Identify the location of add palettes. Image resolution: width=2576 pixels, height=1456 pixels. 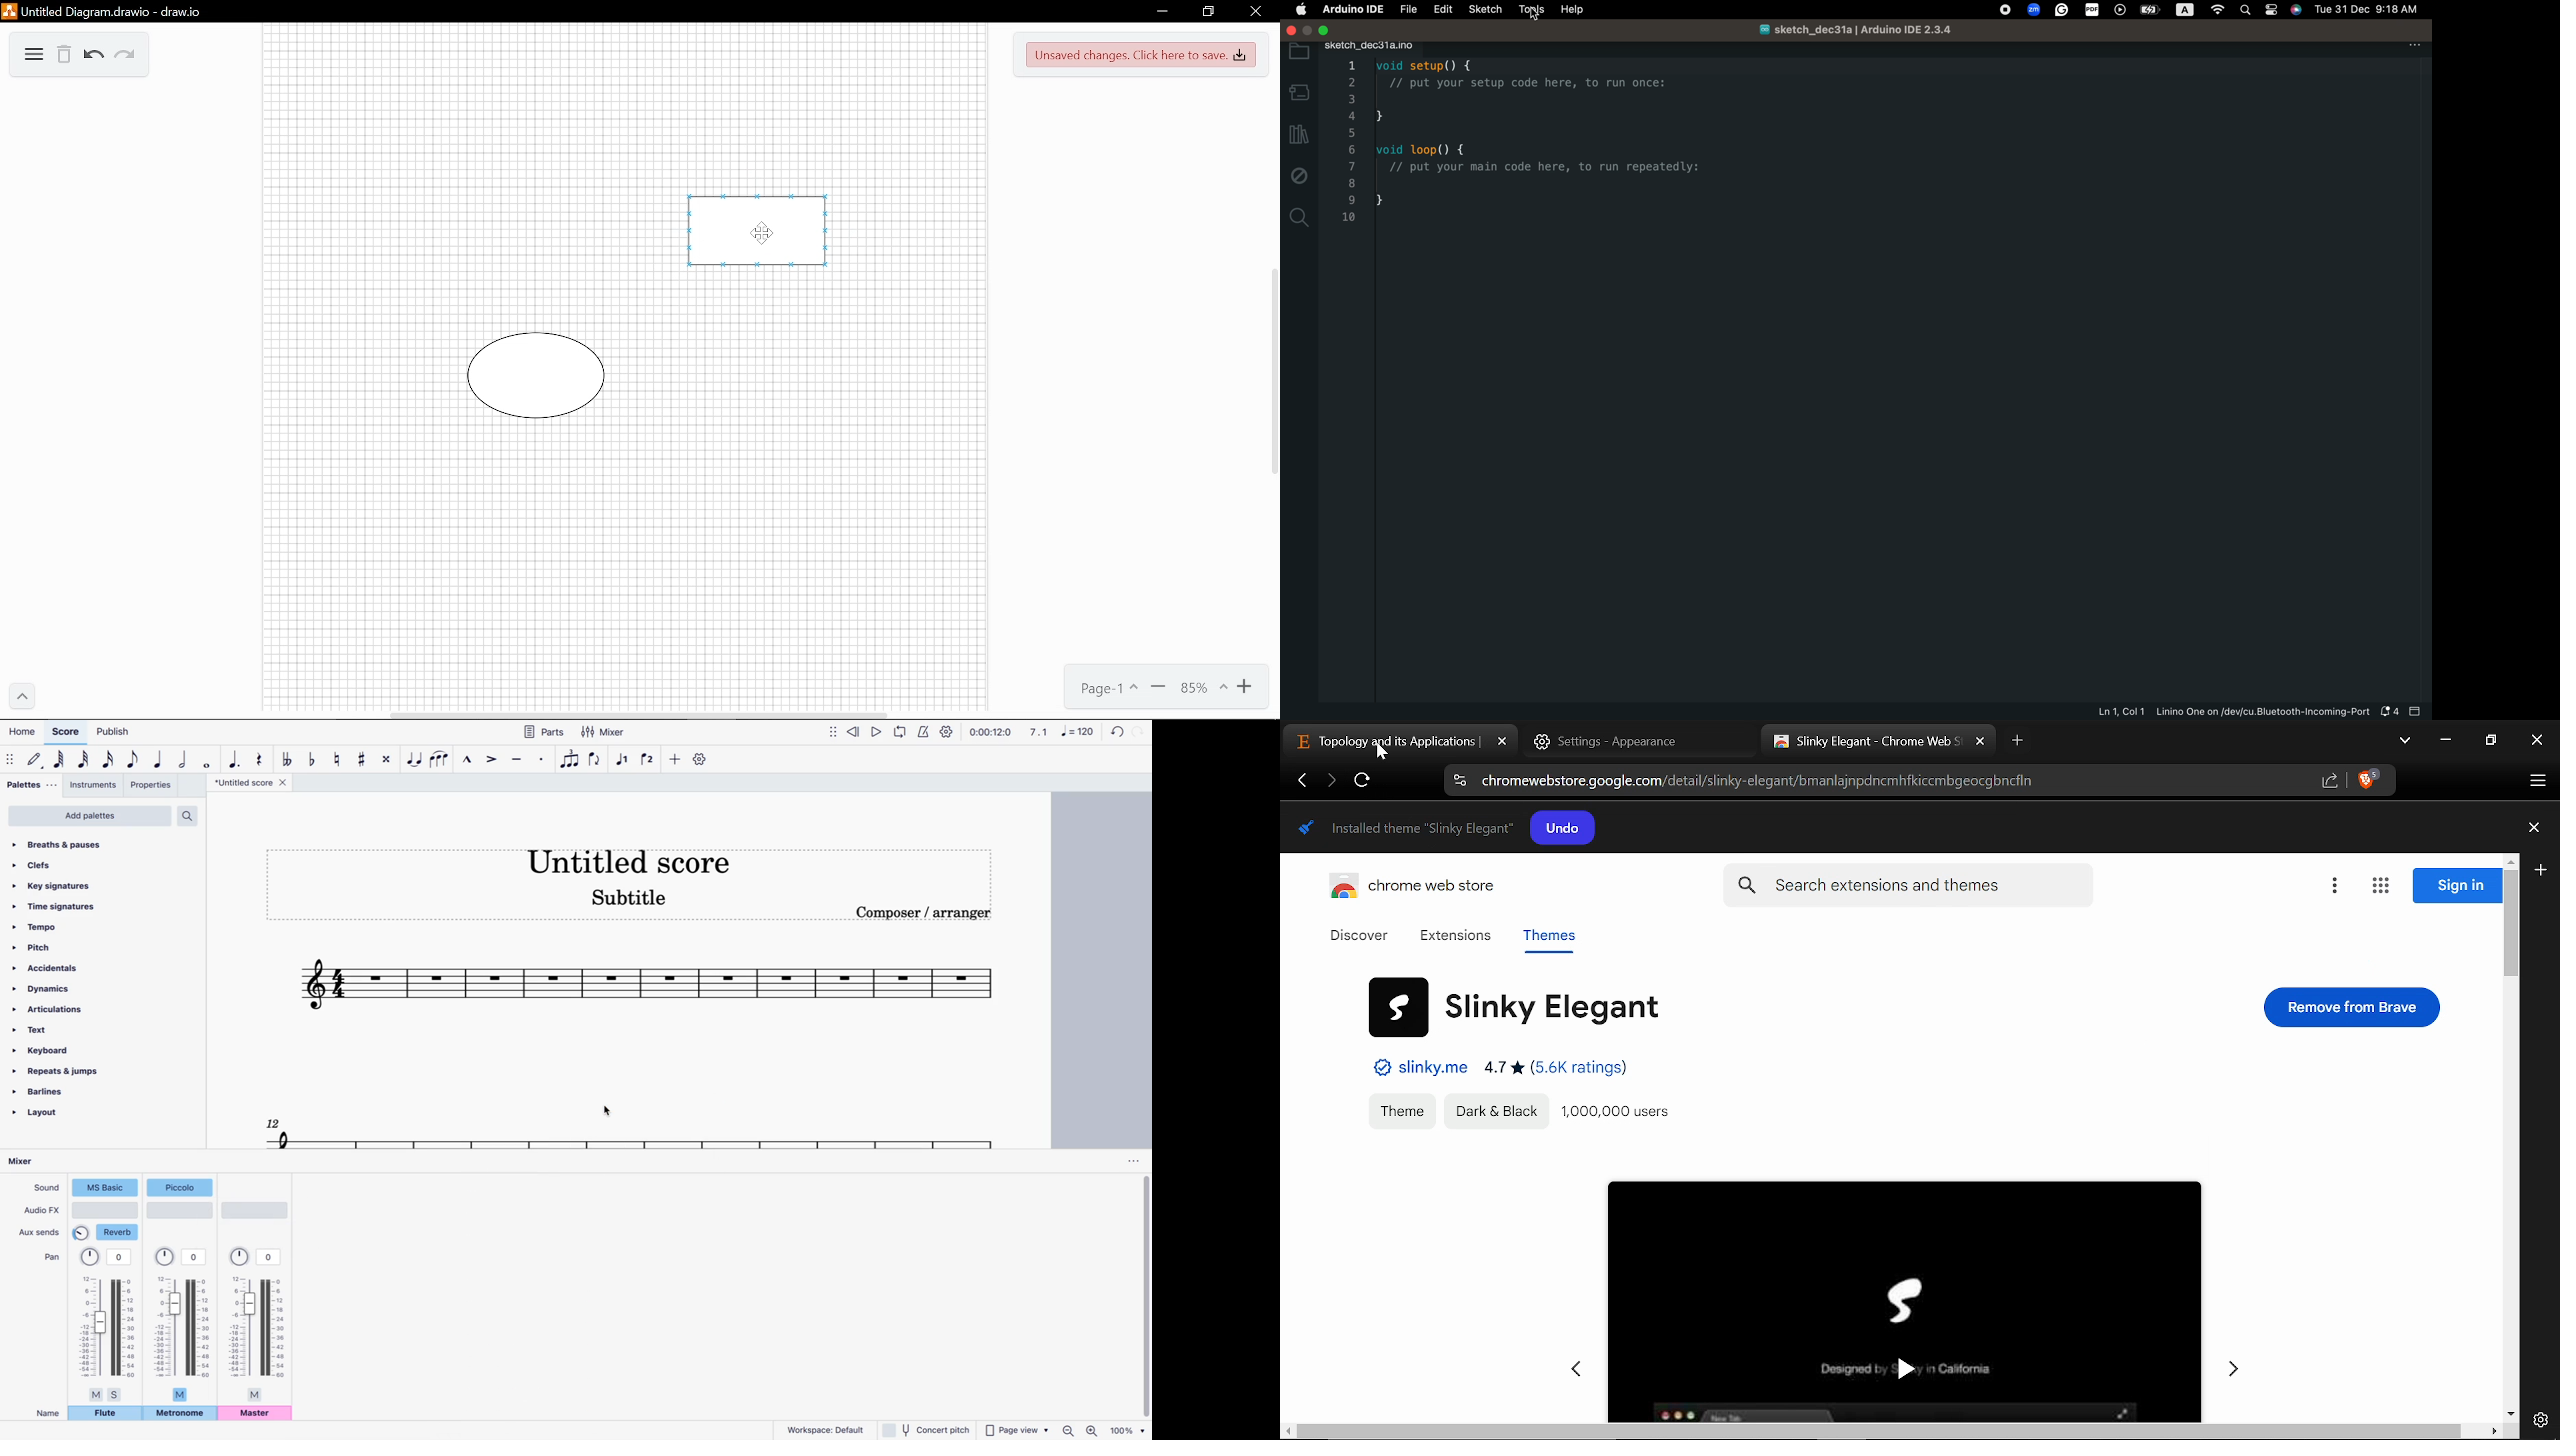
(89, 816).